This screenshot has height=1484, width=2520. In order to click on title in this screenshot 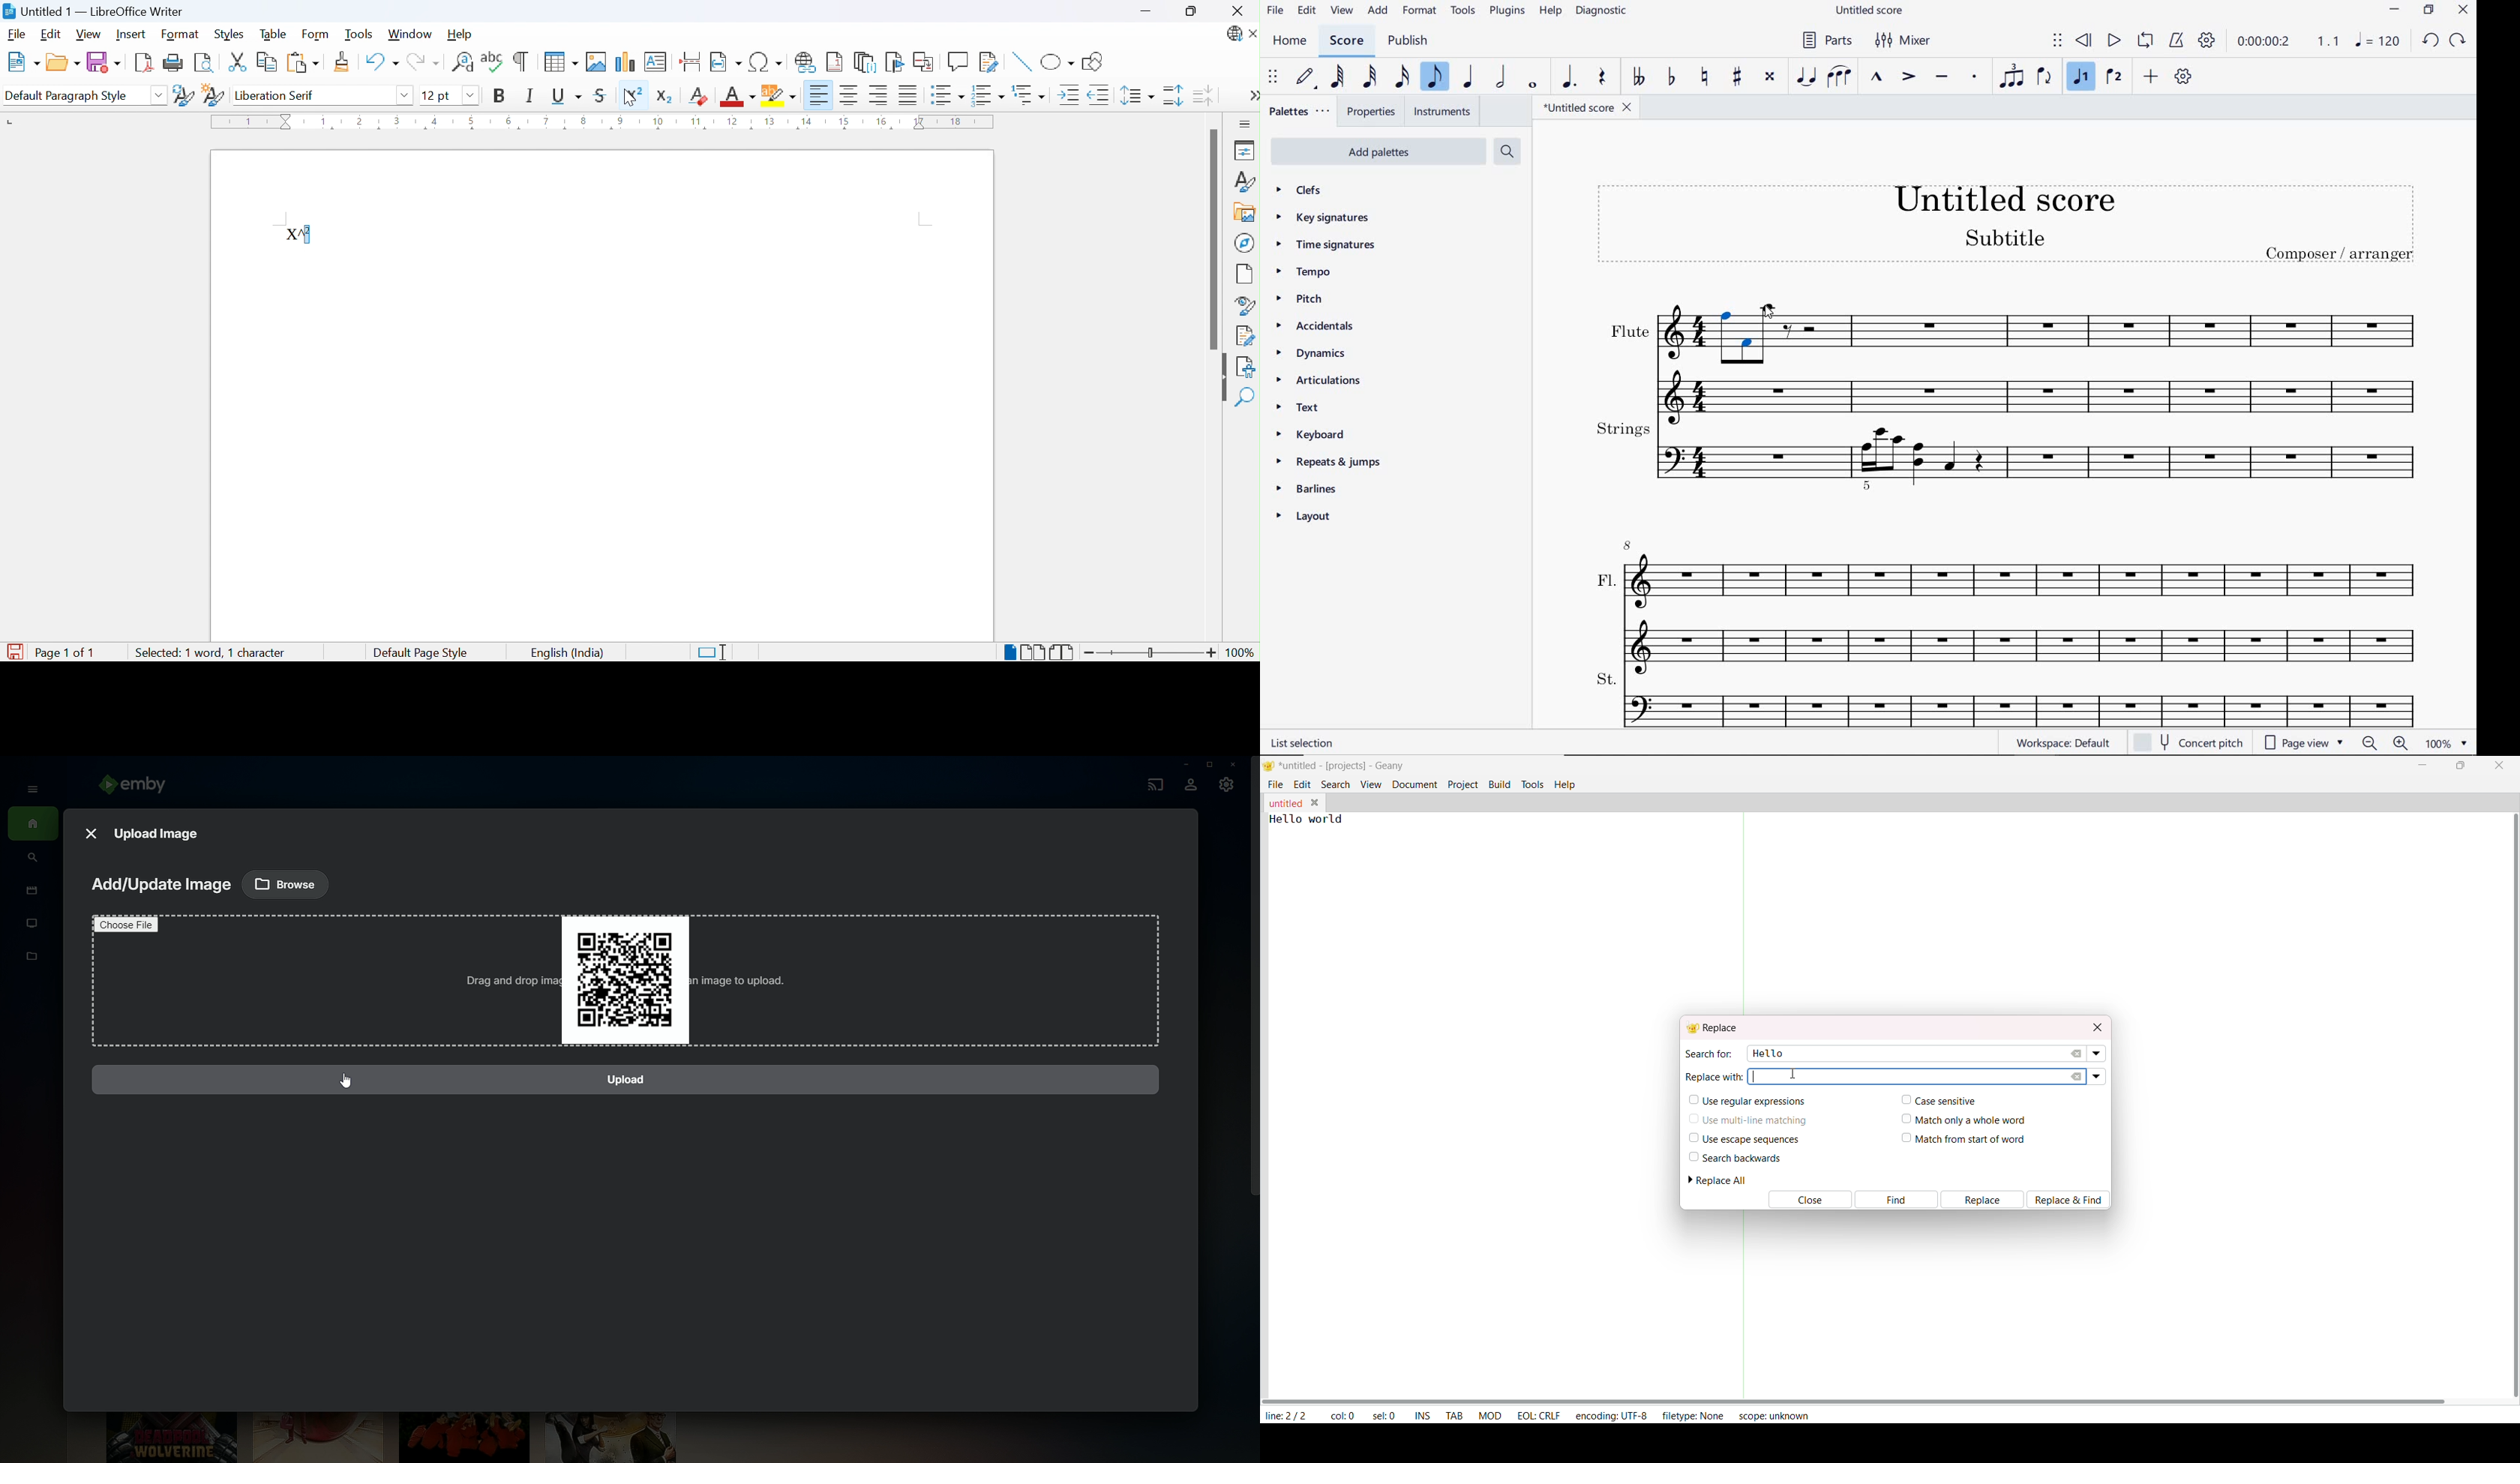, I will do `click(2010, 229)`.